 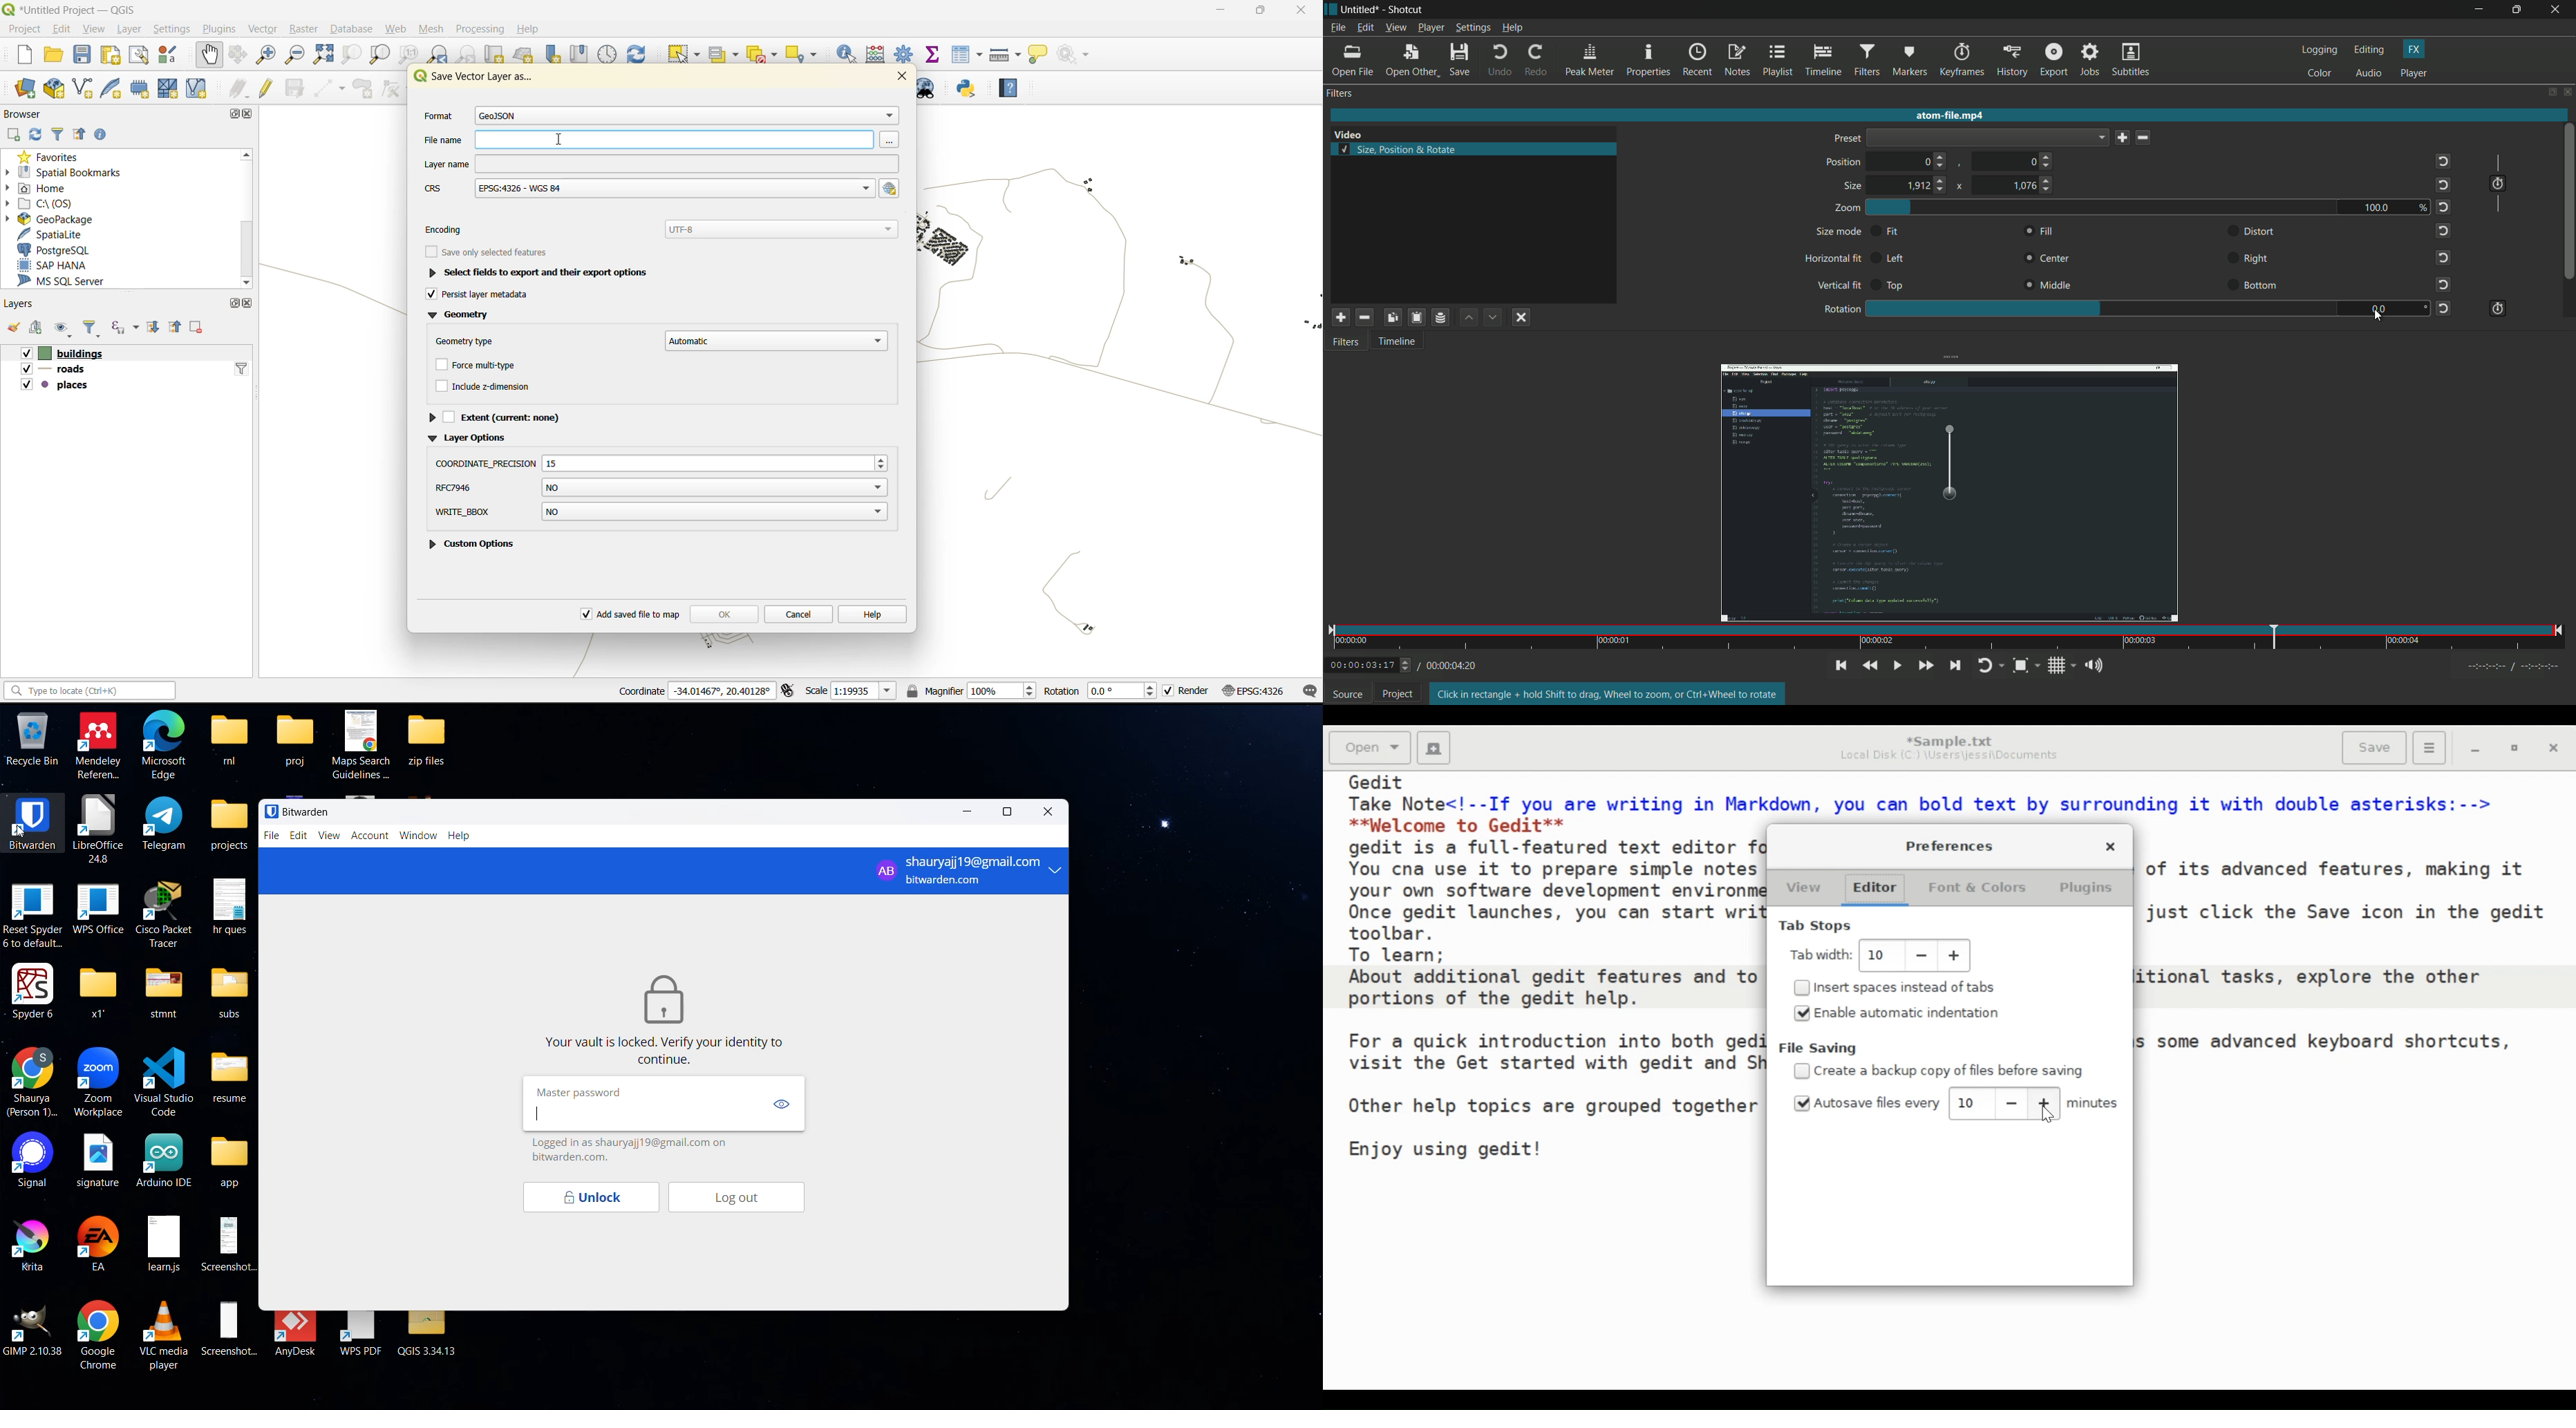 I want to click on decrease, so click(x=2011, y=1103).